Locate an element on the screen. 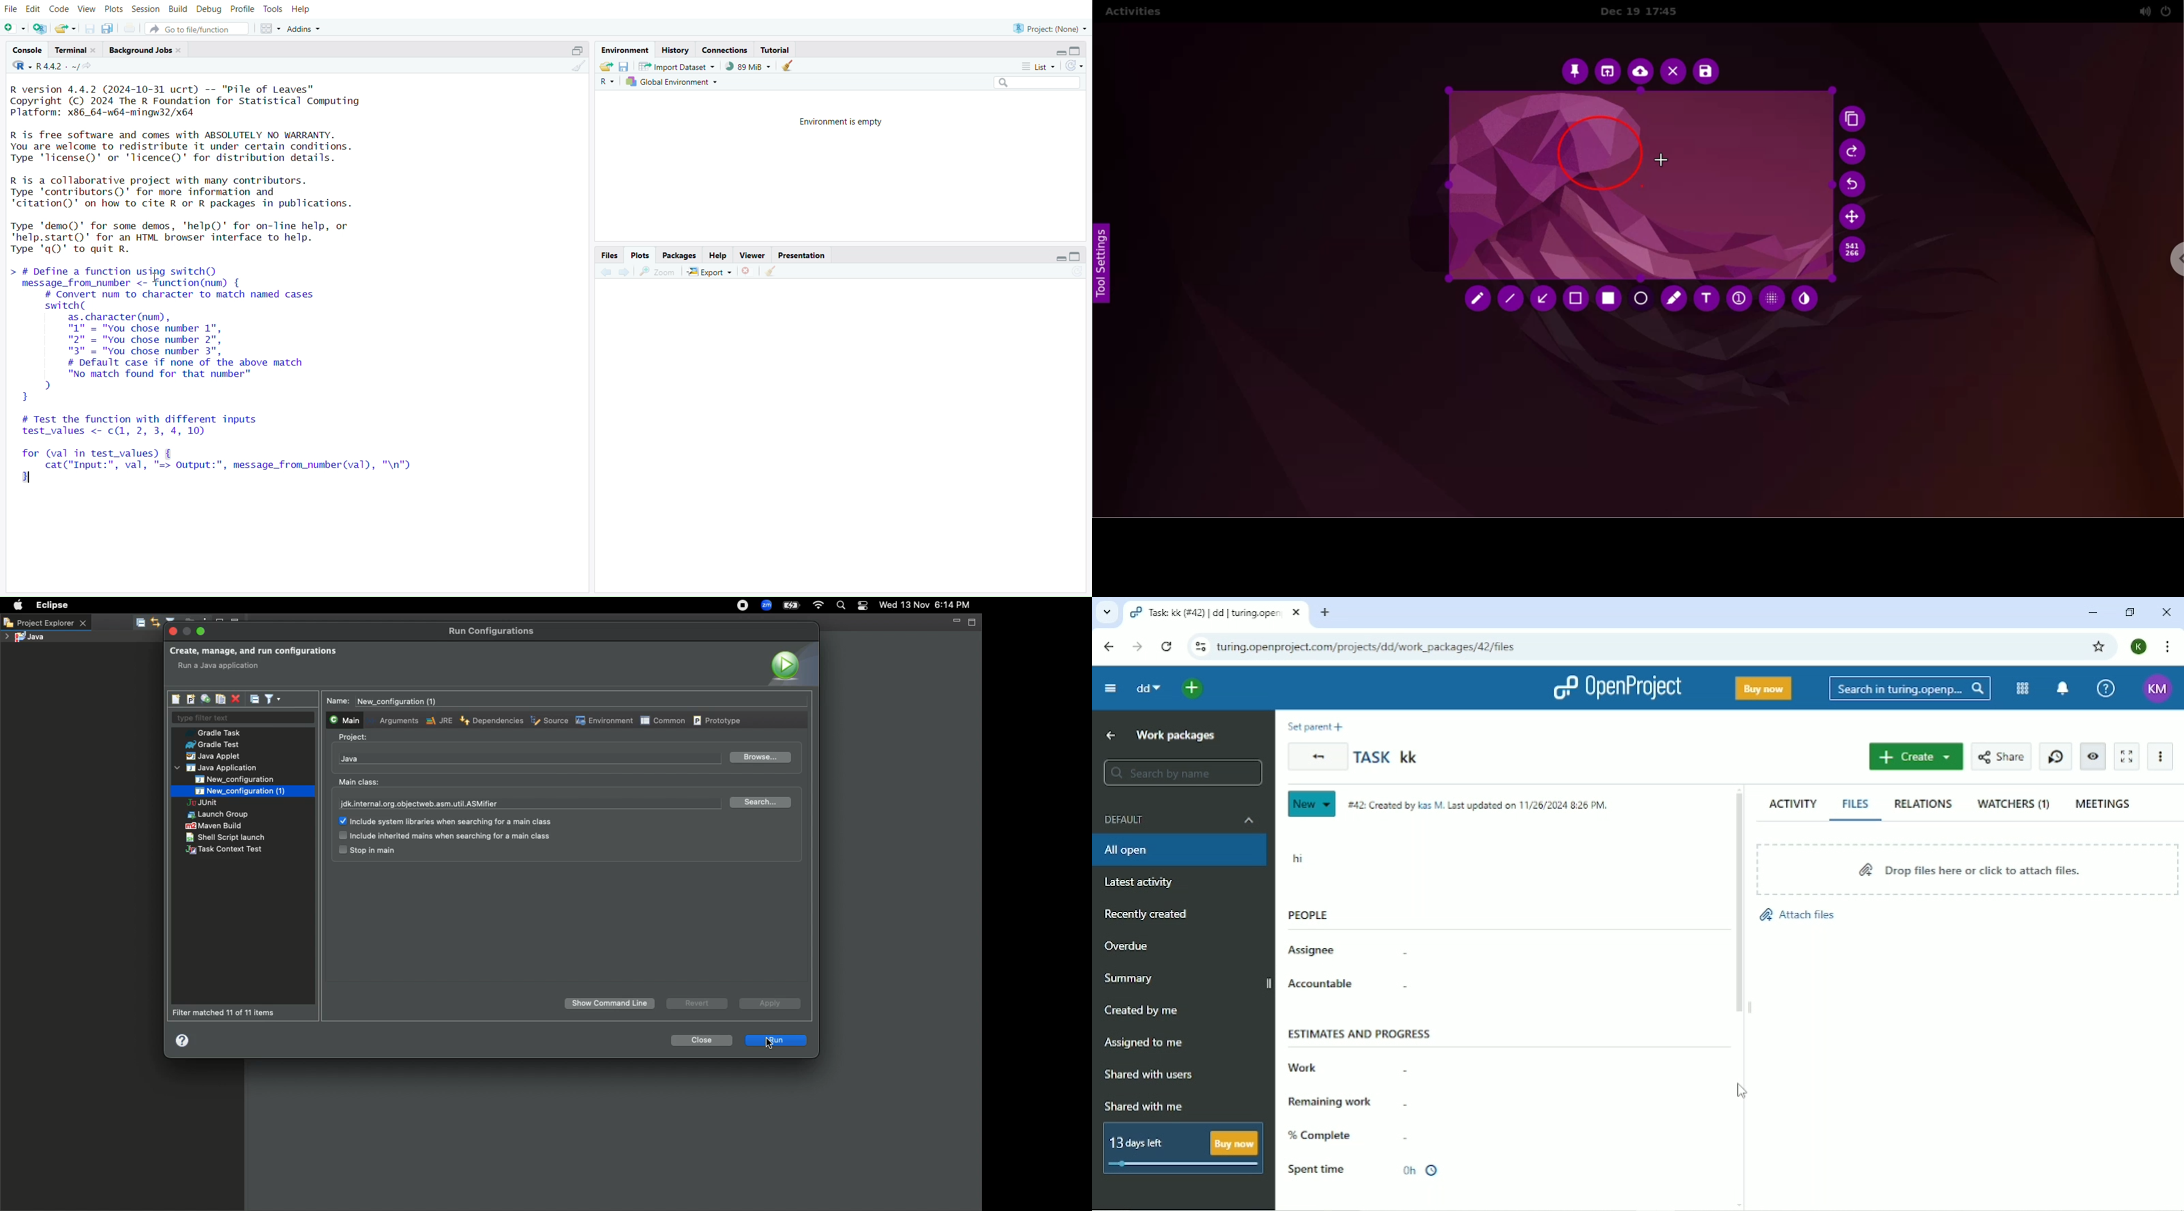 This screenshot has width=2184, height=1232. Maximize is located at coordinates (574, 52).